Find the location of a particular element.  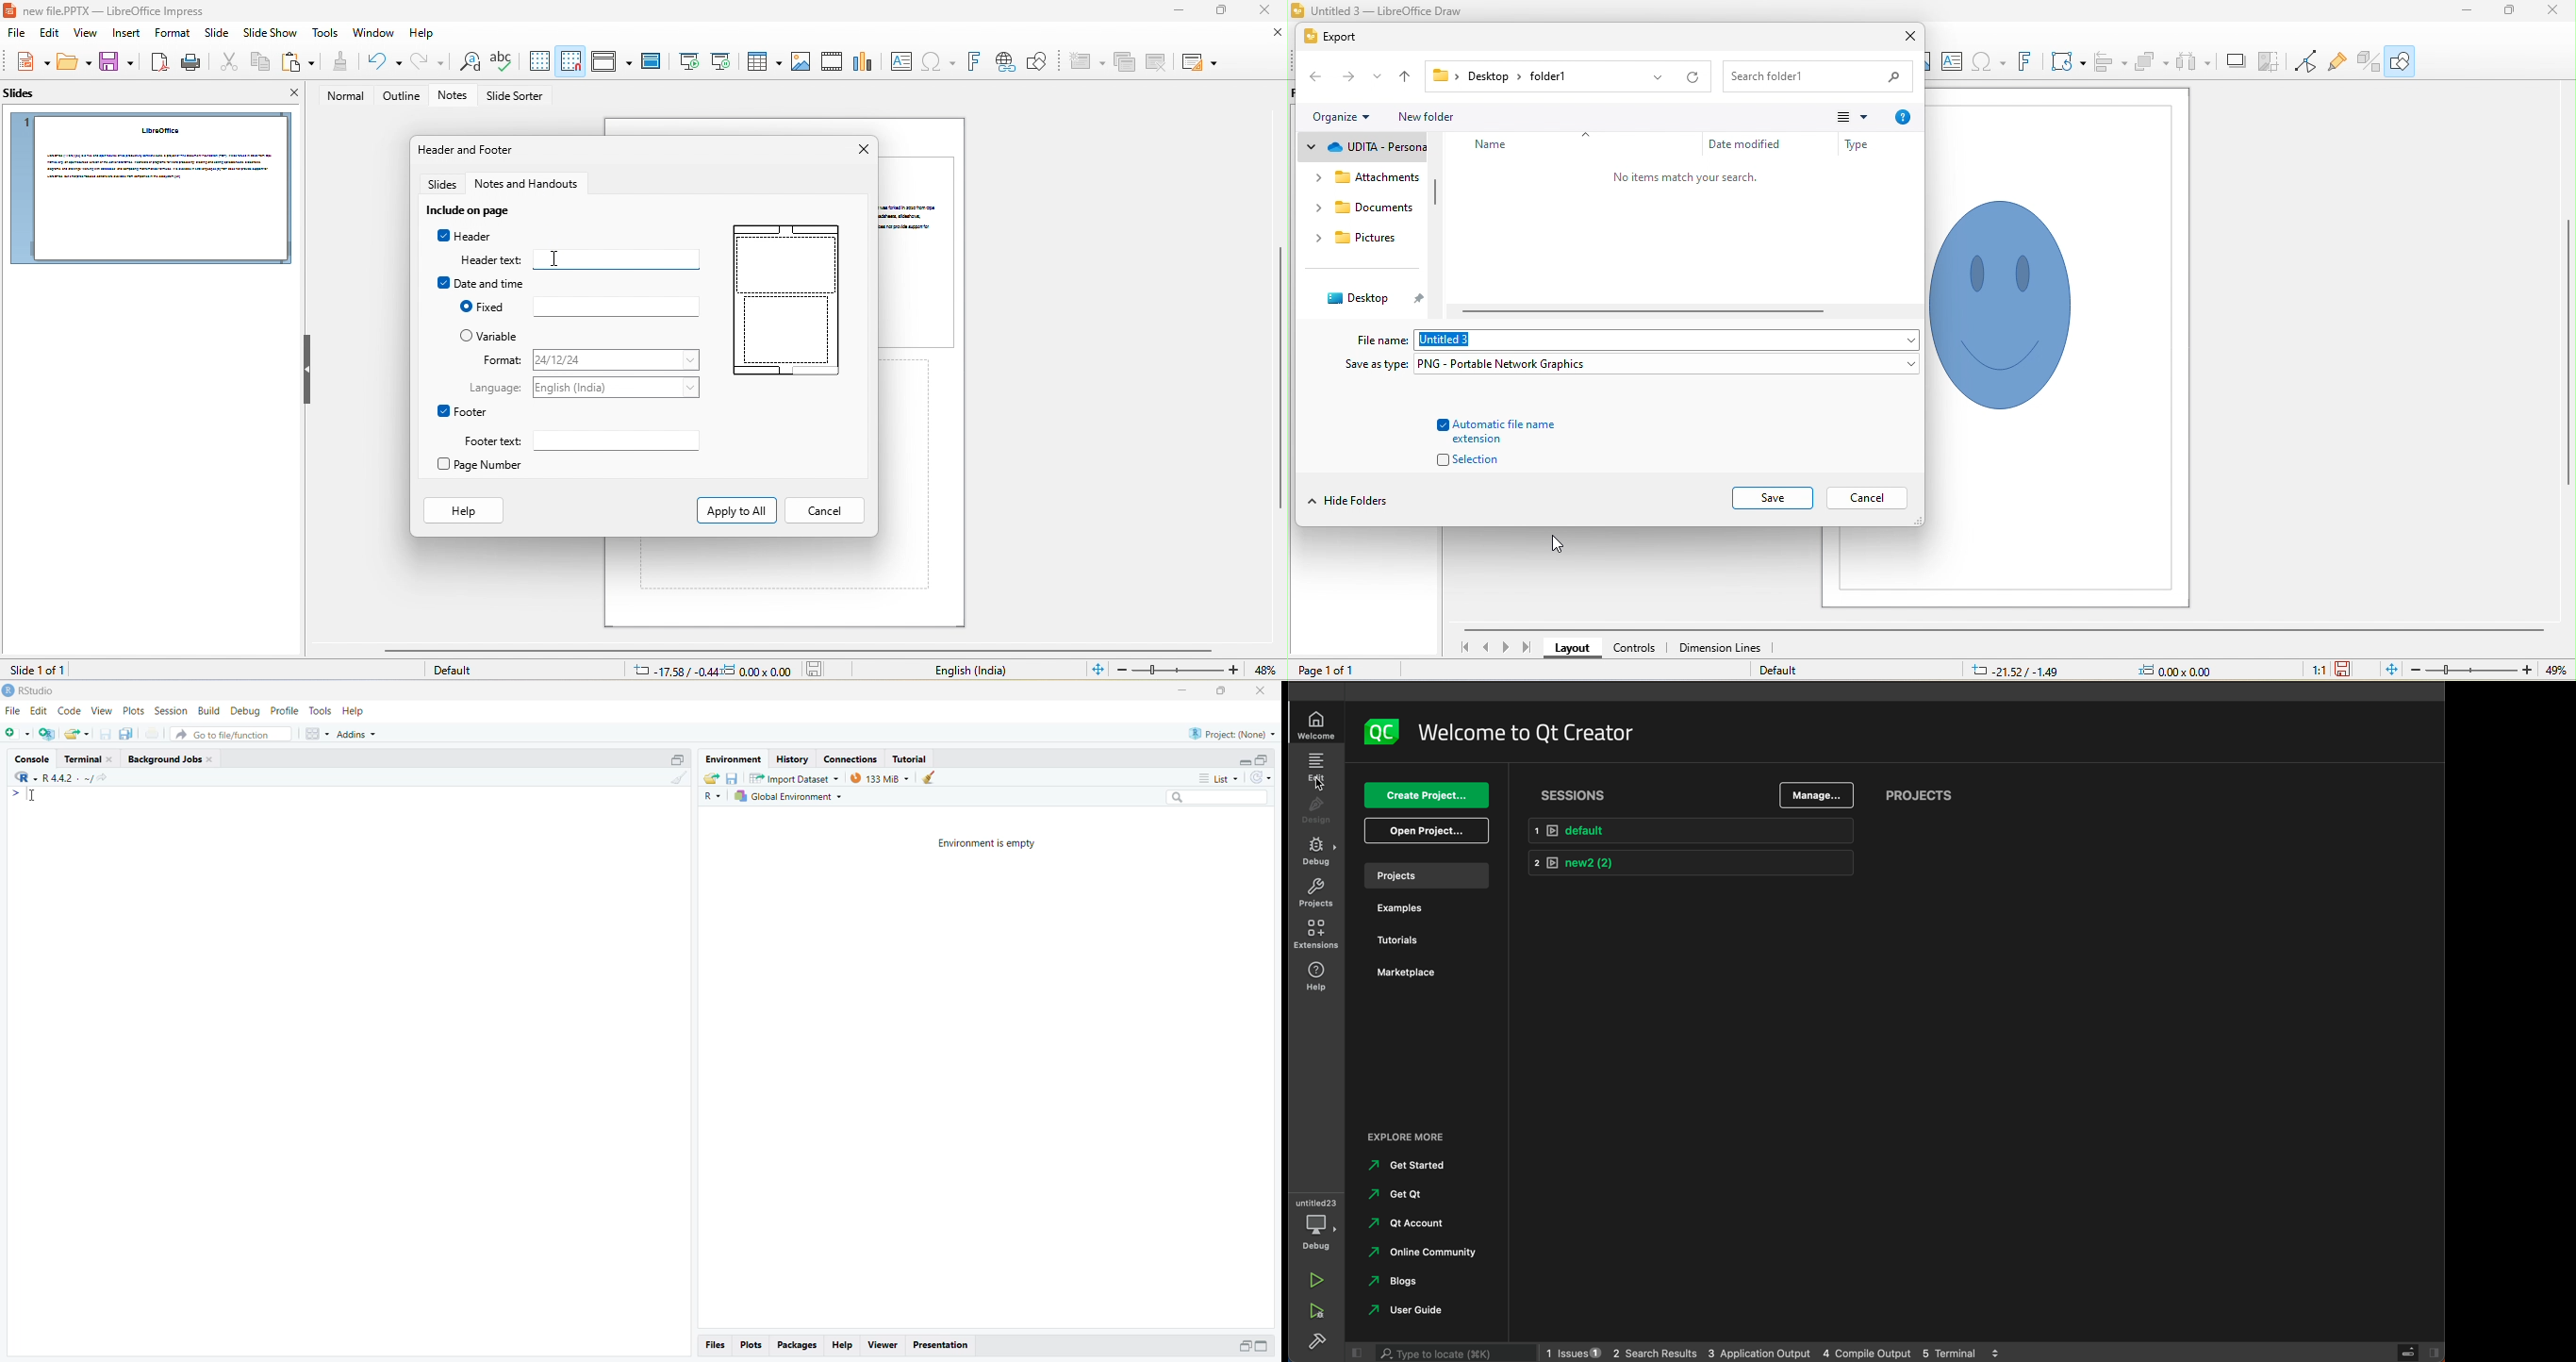

New File is located at coordinates (16, 732).